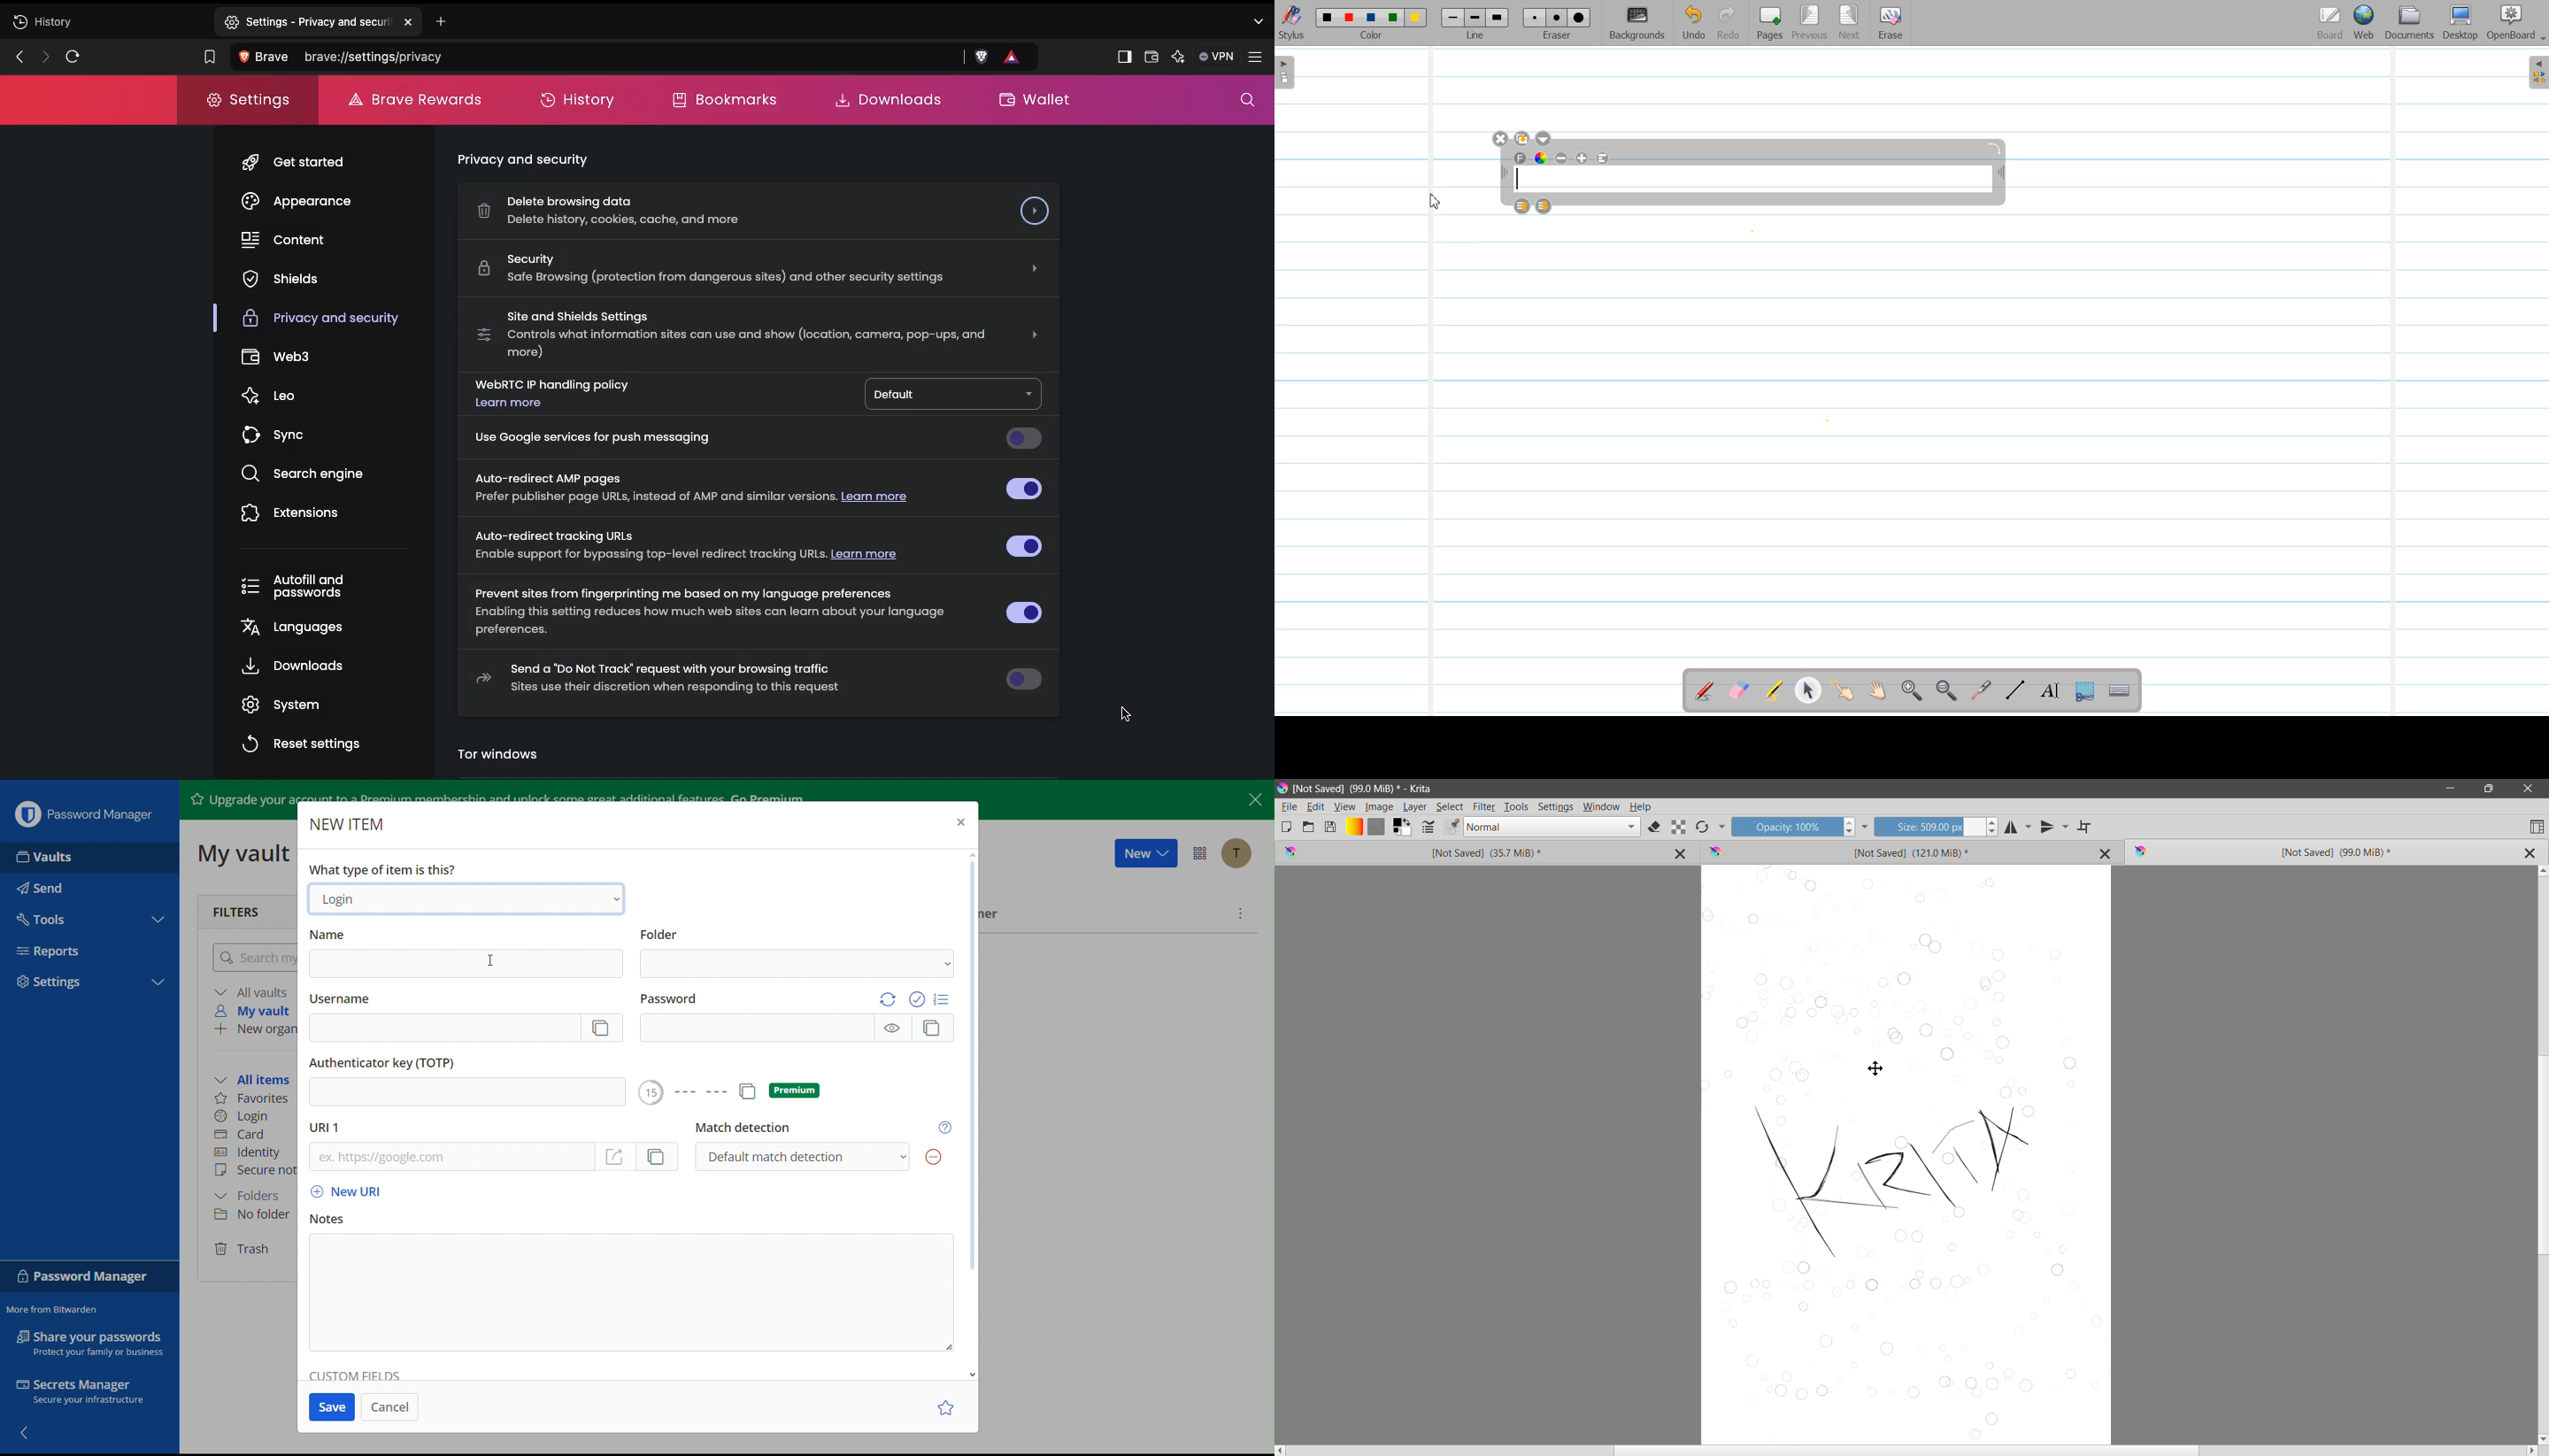 The height and width of the screenshot is (1456, 2576). Describe the element at coordinates (947, 1407) in the screenshot. I see `Star` at that location.